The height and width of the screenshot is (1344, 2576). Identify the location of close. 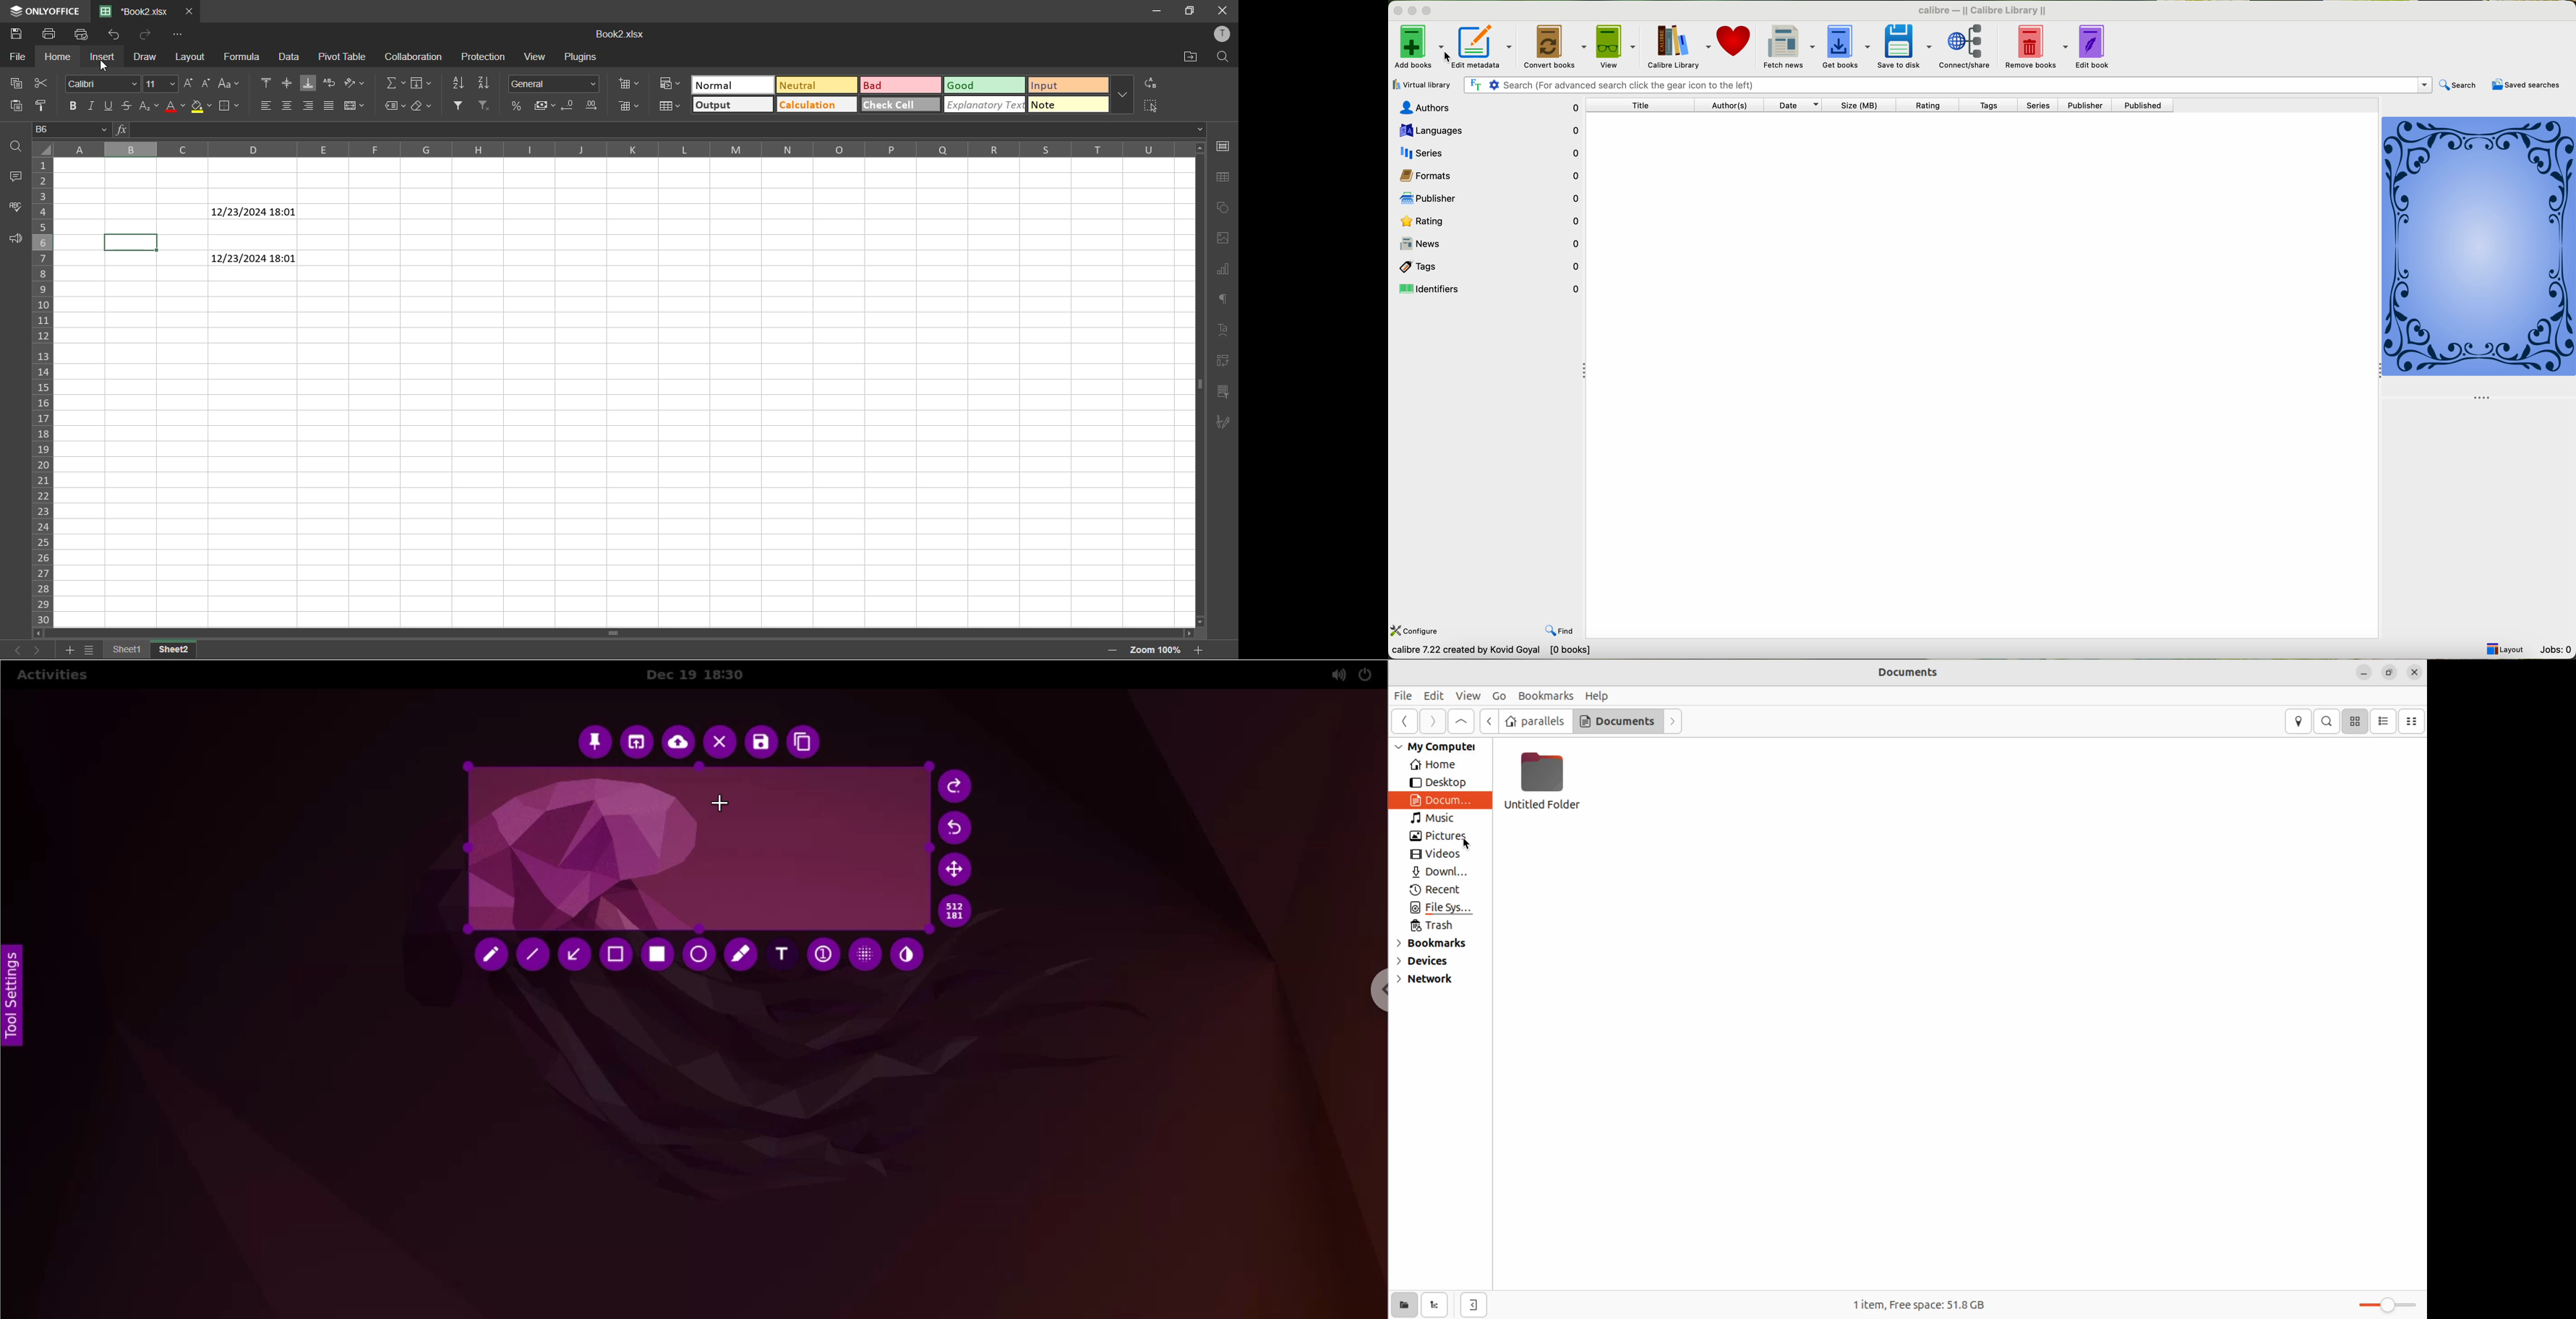
(190, 10).